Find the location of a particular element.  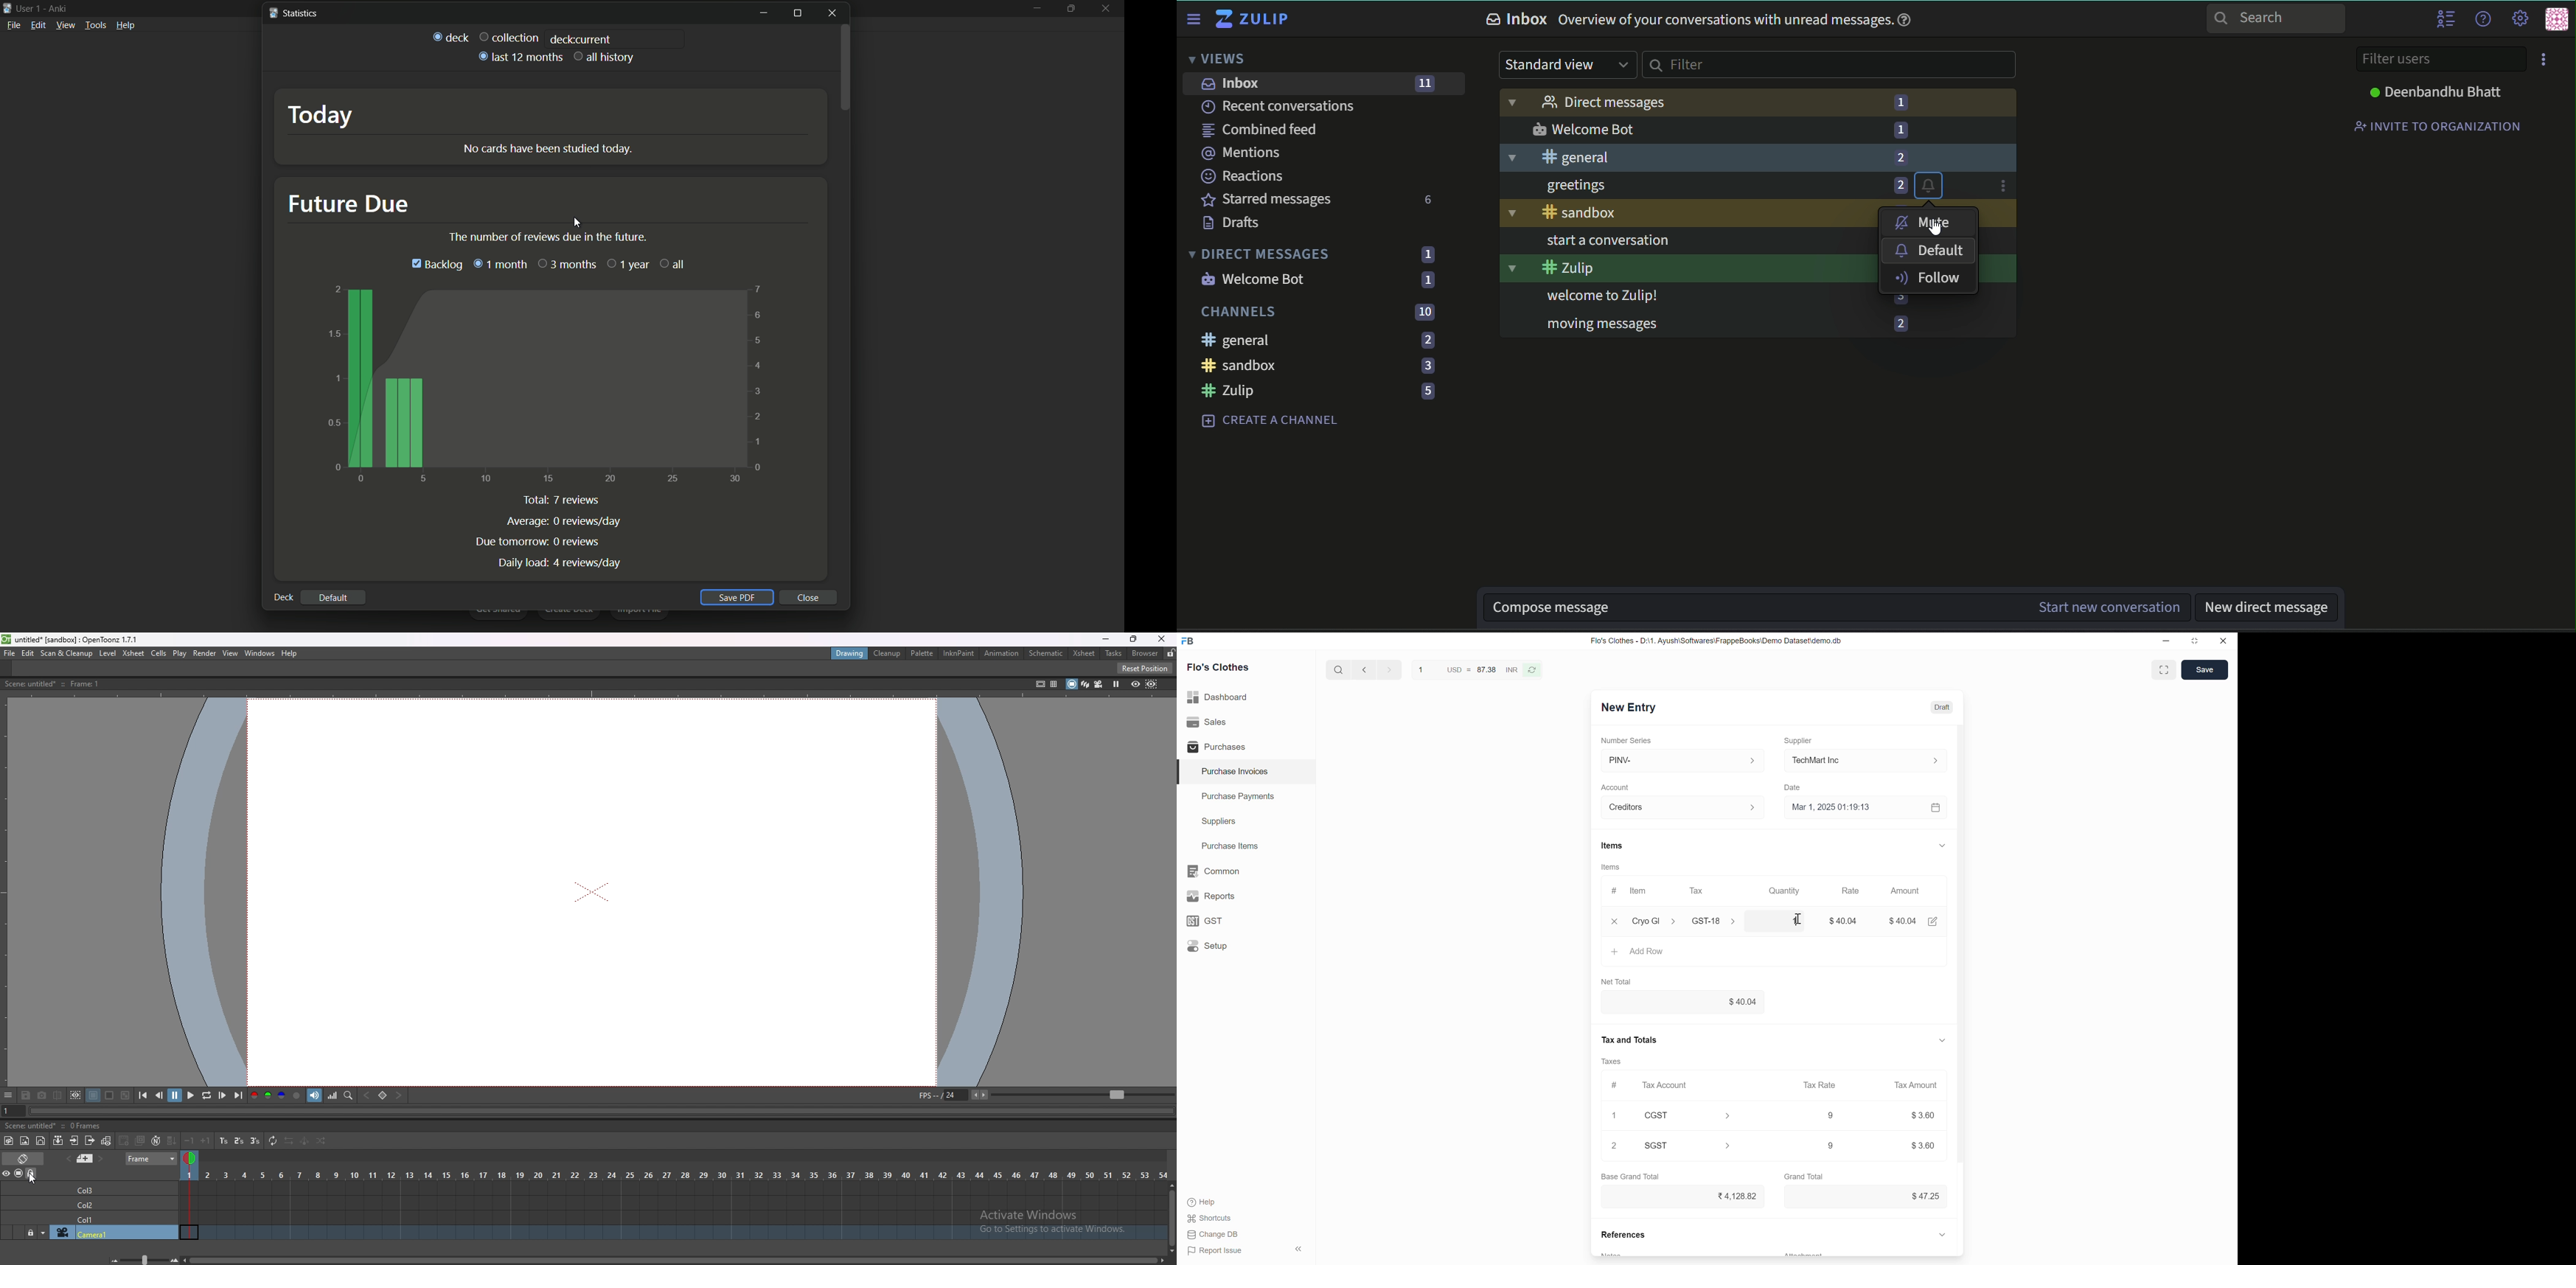

close is located at coordinates (809, 598).